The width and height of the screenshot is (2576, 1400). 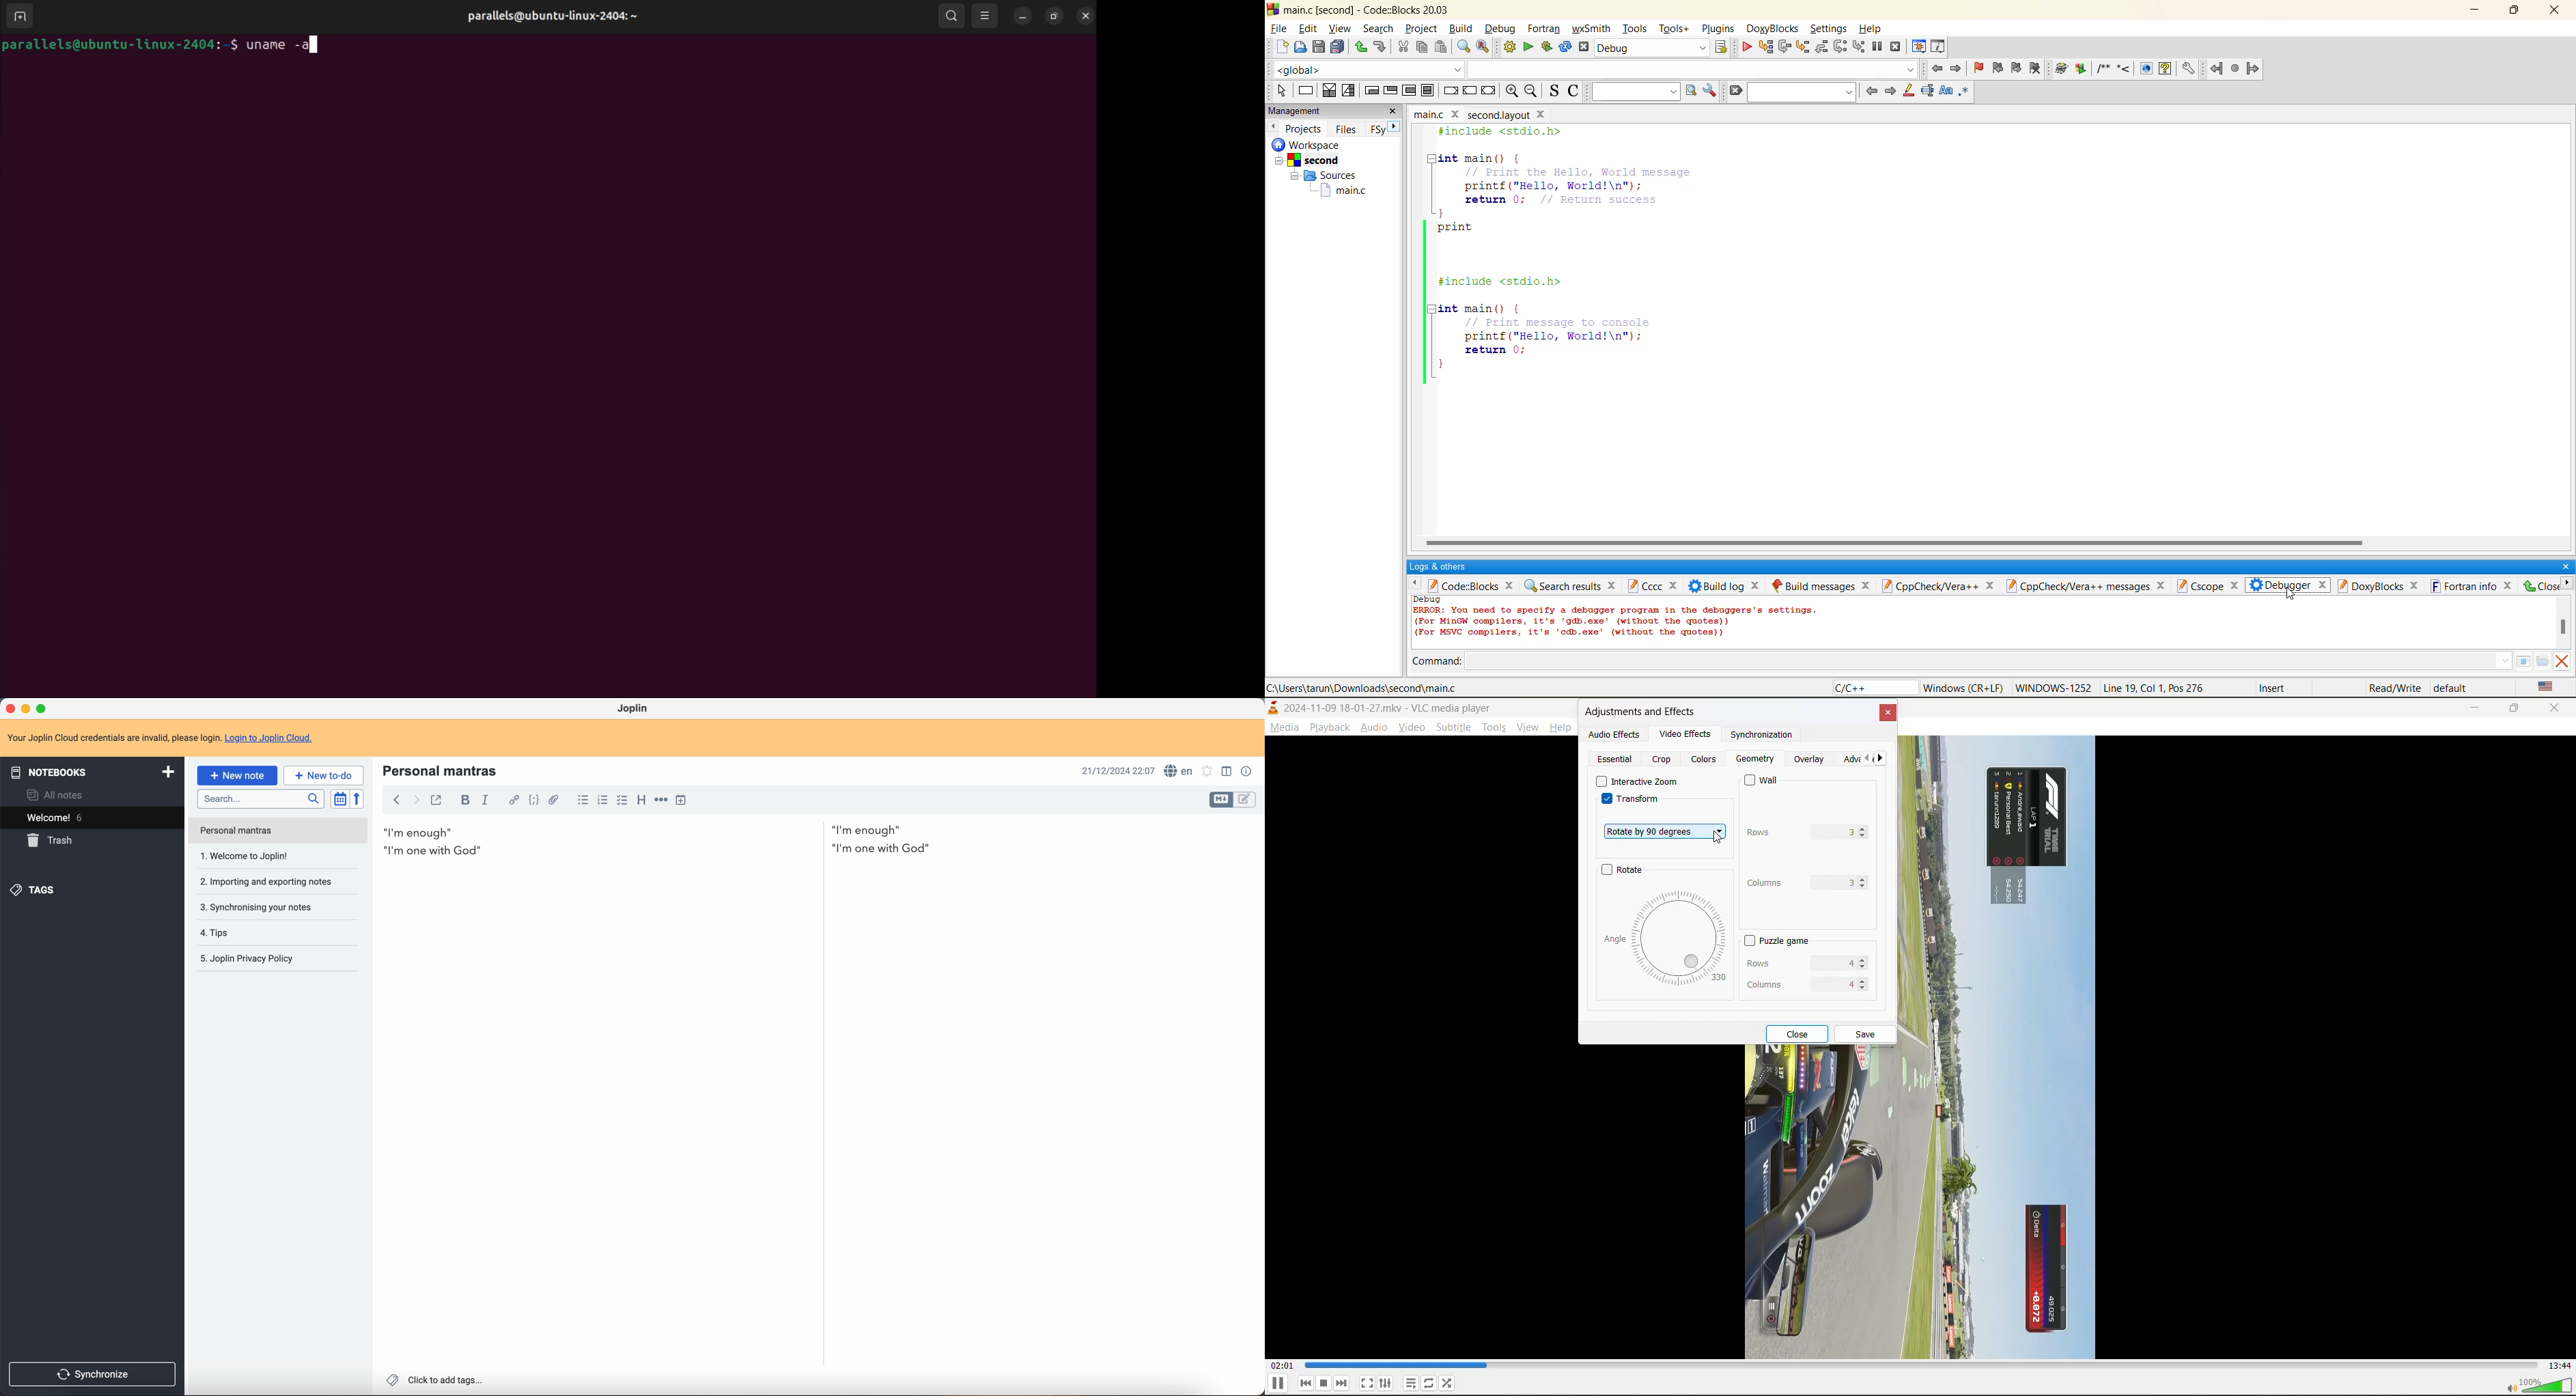 What do you see at coordinates (1276, 48) in the screenshot?
I see `new` at bounding box center [1276, 48].